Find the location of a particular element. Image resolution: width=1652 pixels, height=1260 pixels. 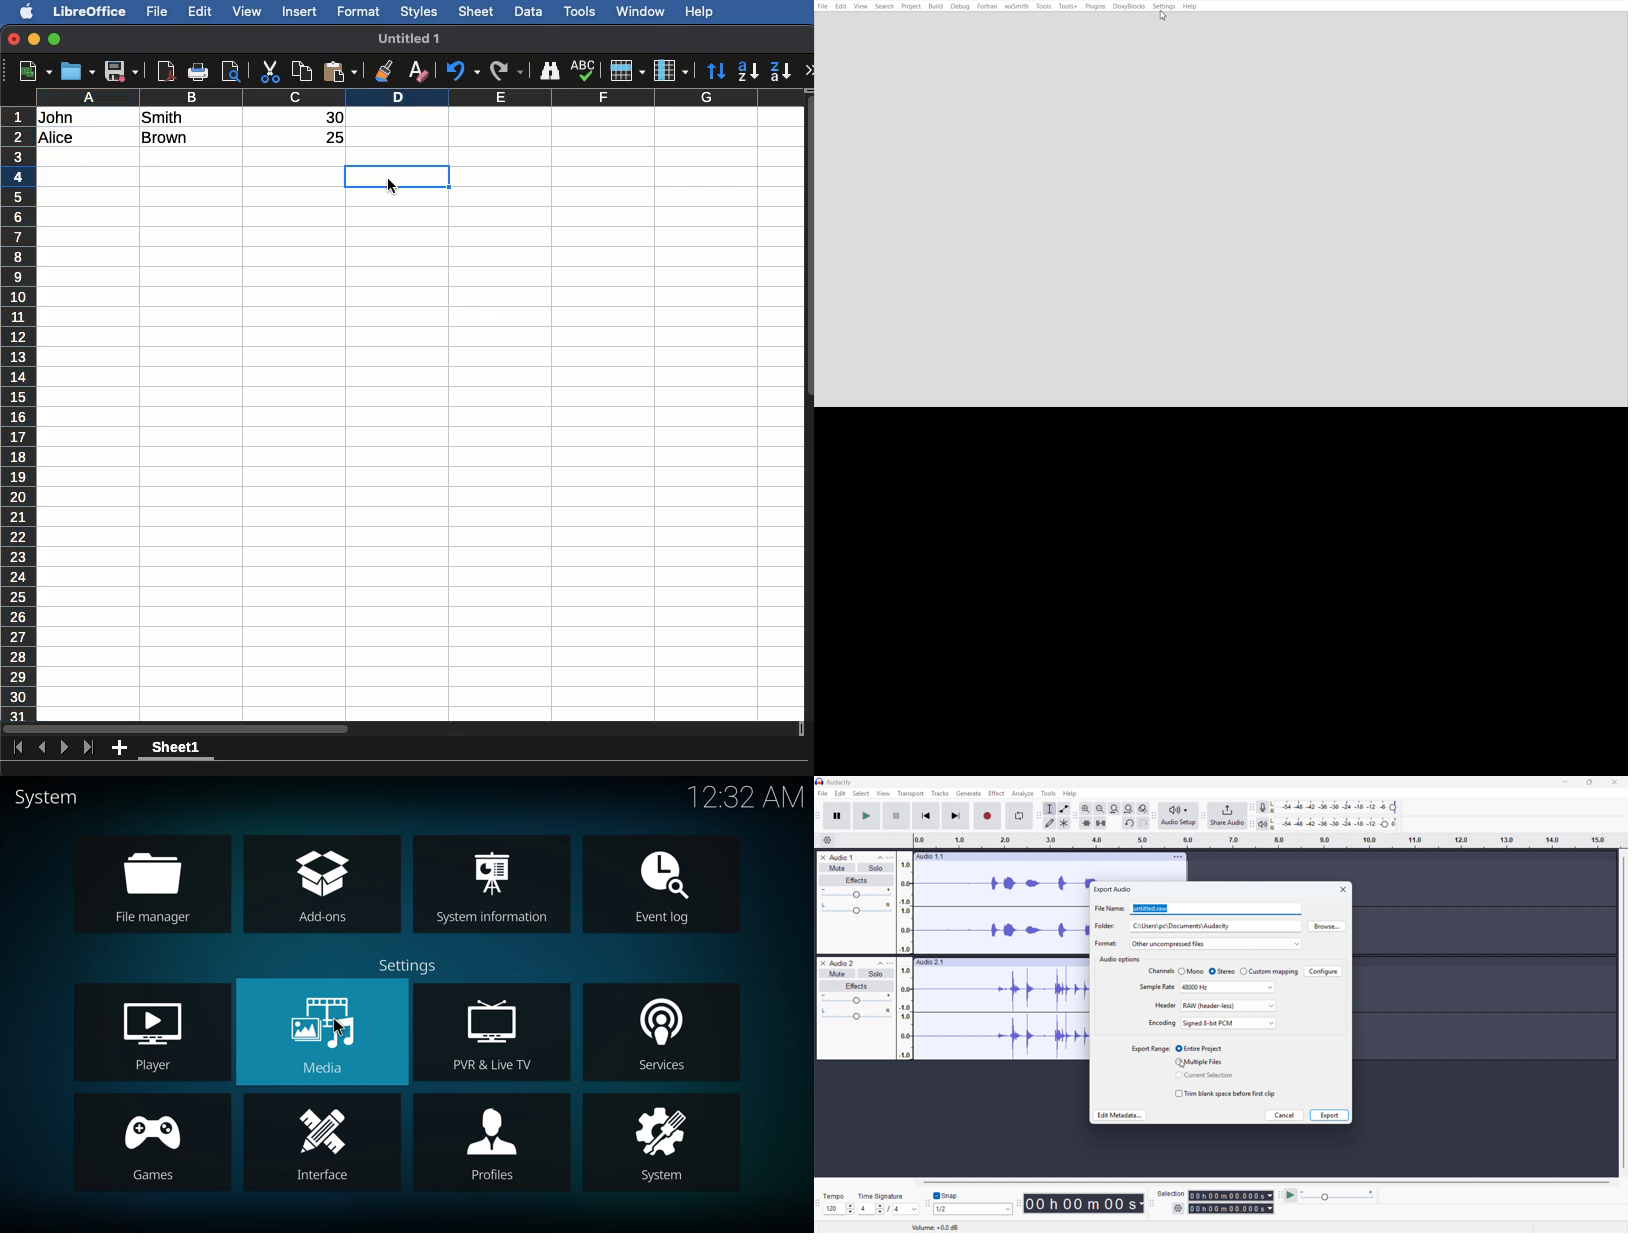

DoxyBlocks is located at coordinates (1129, 6).